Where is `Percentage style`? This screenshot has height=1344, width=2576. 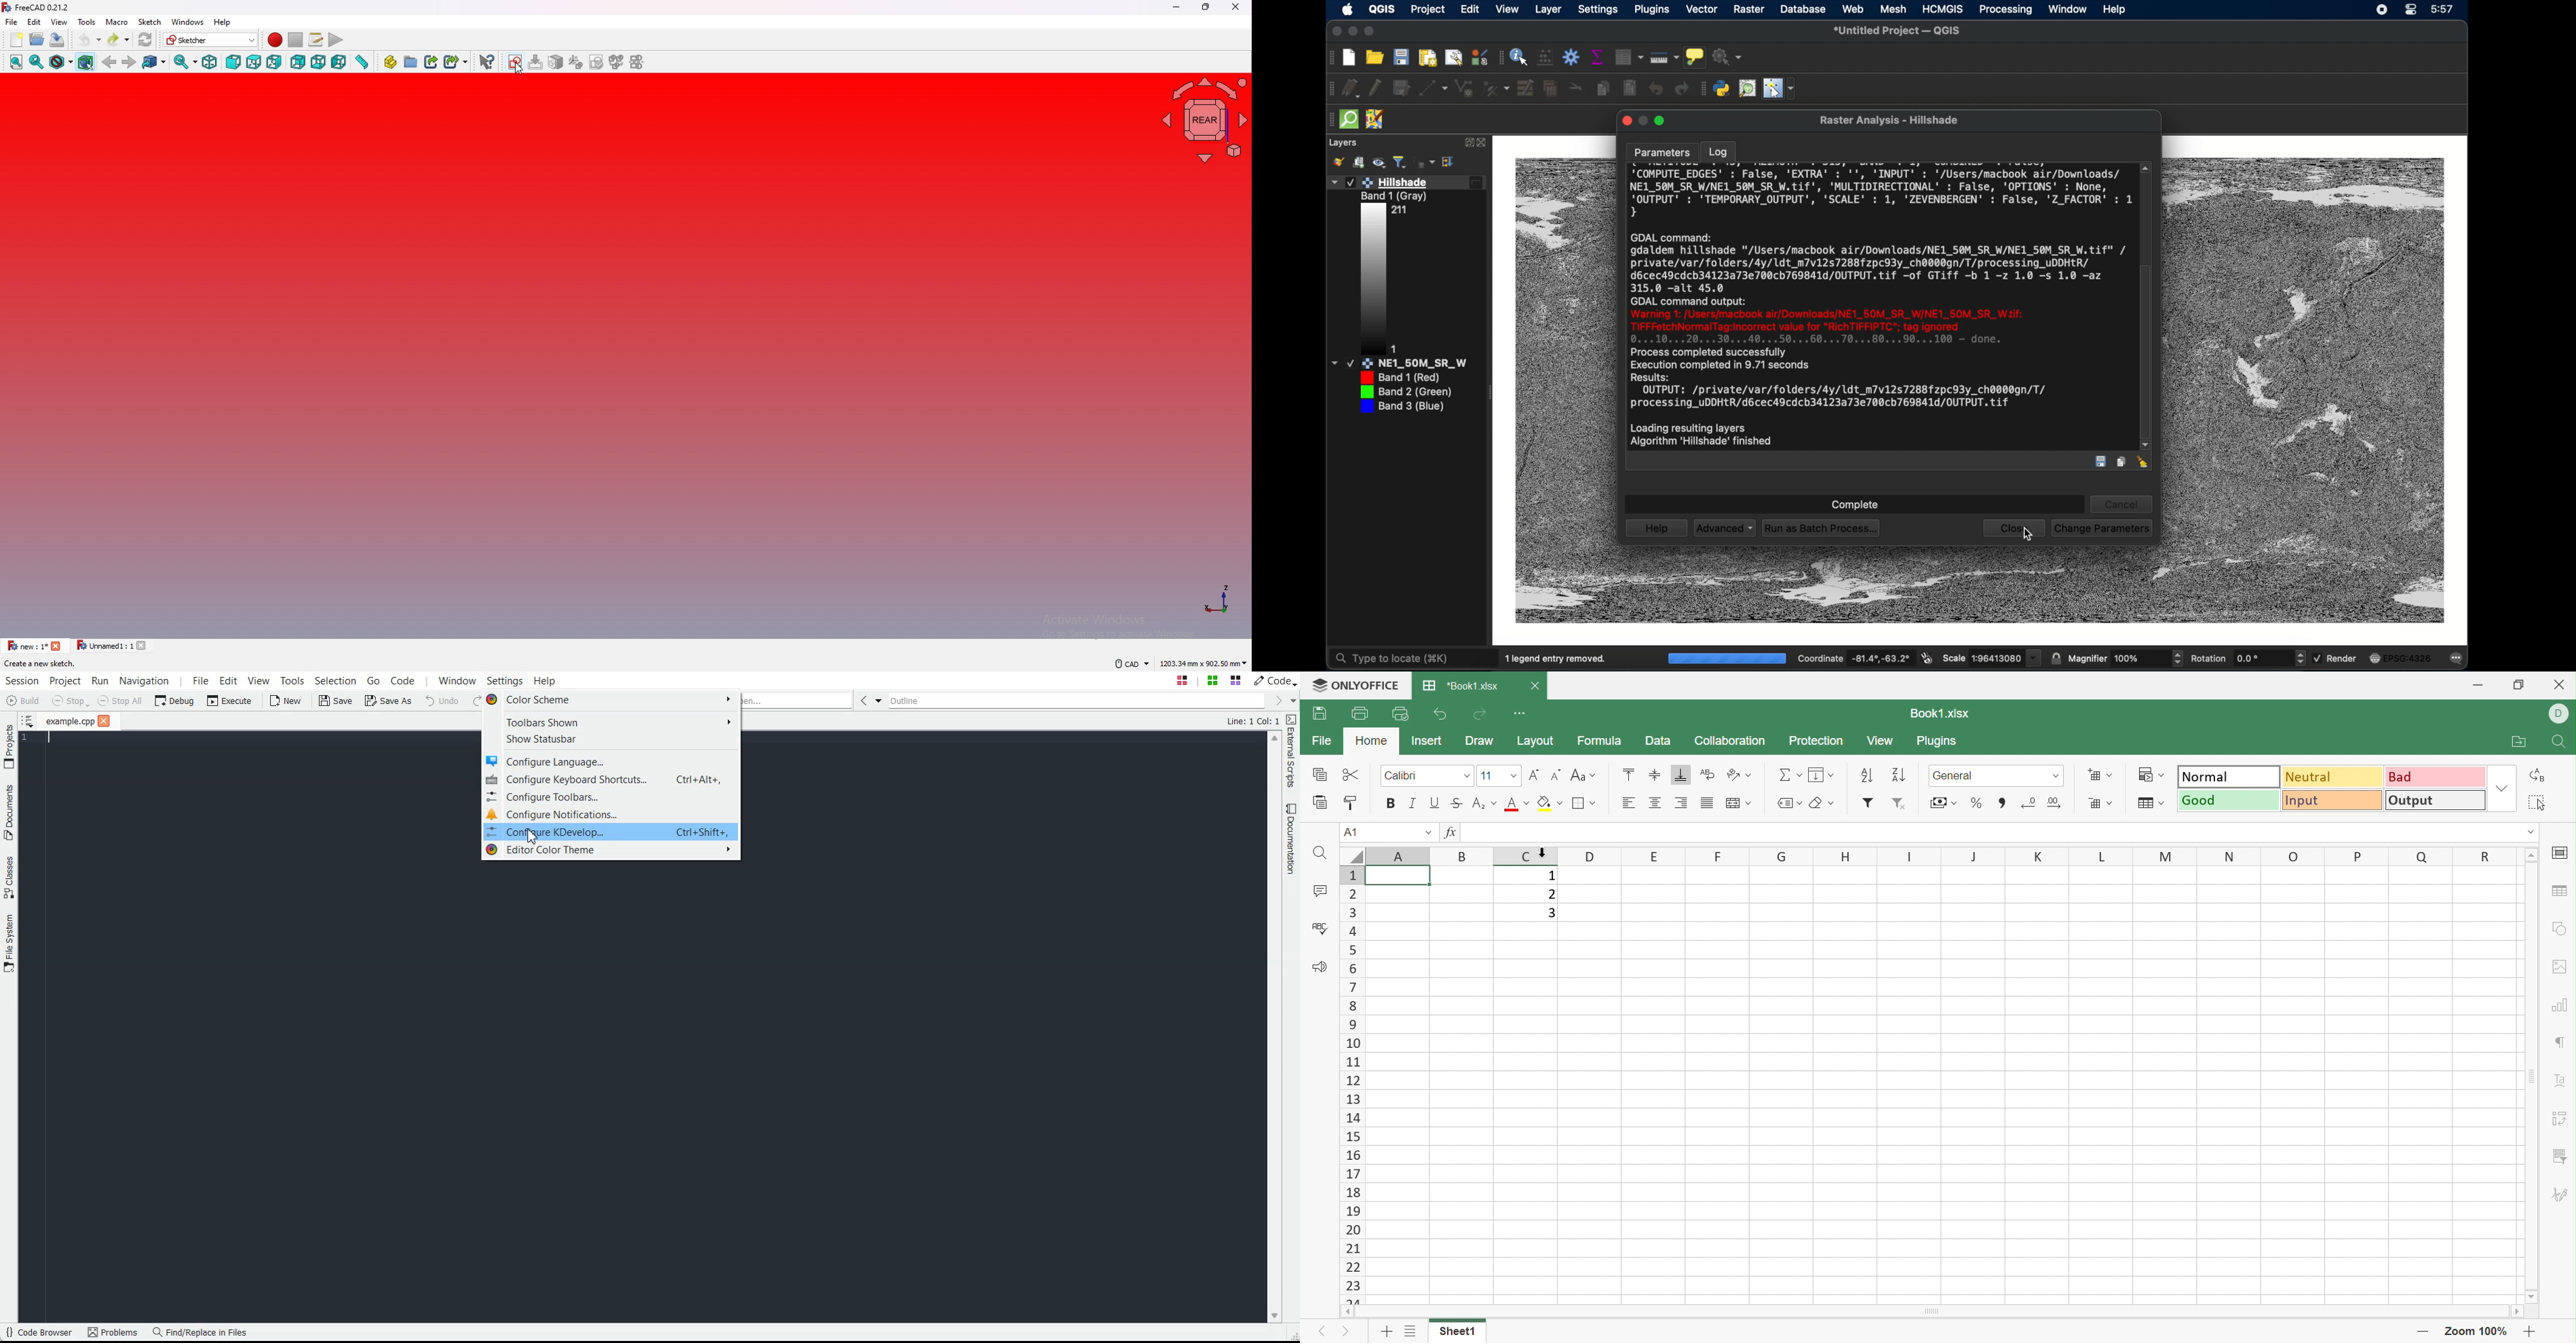
Percentage style is located at coordinates (1978, 803).